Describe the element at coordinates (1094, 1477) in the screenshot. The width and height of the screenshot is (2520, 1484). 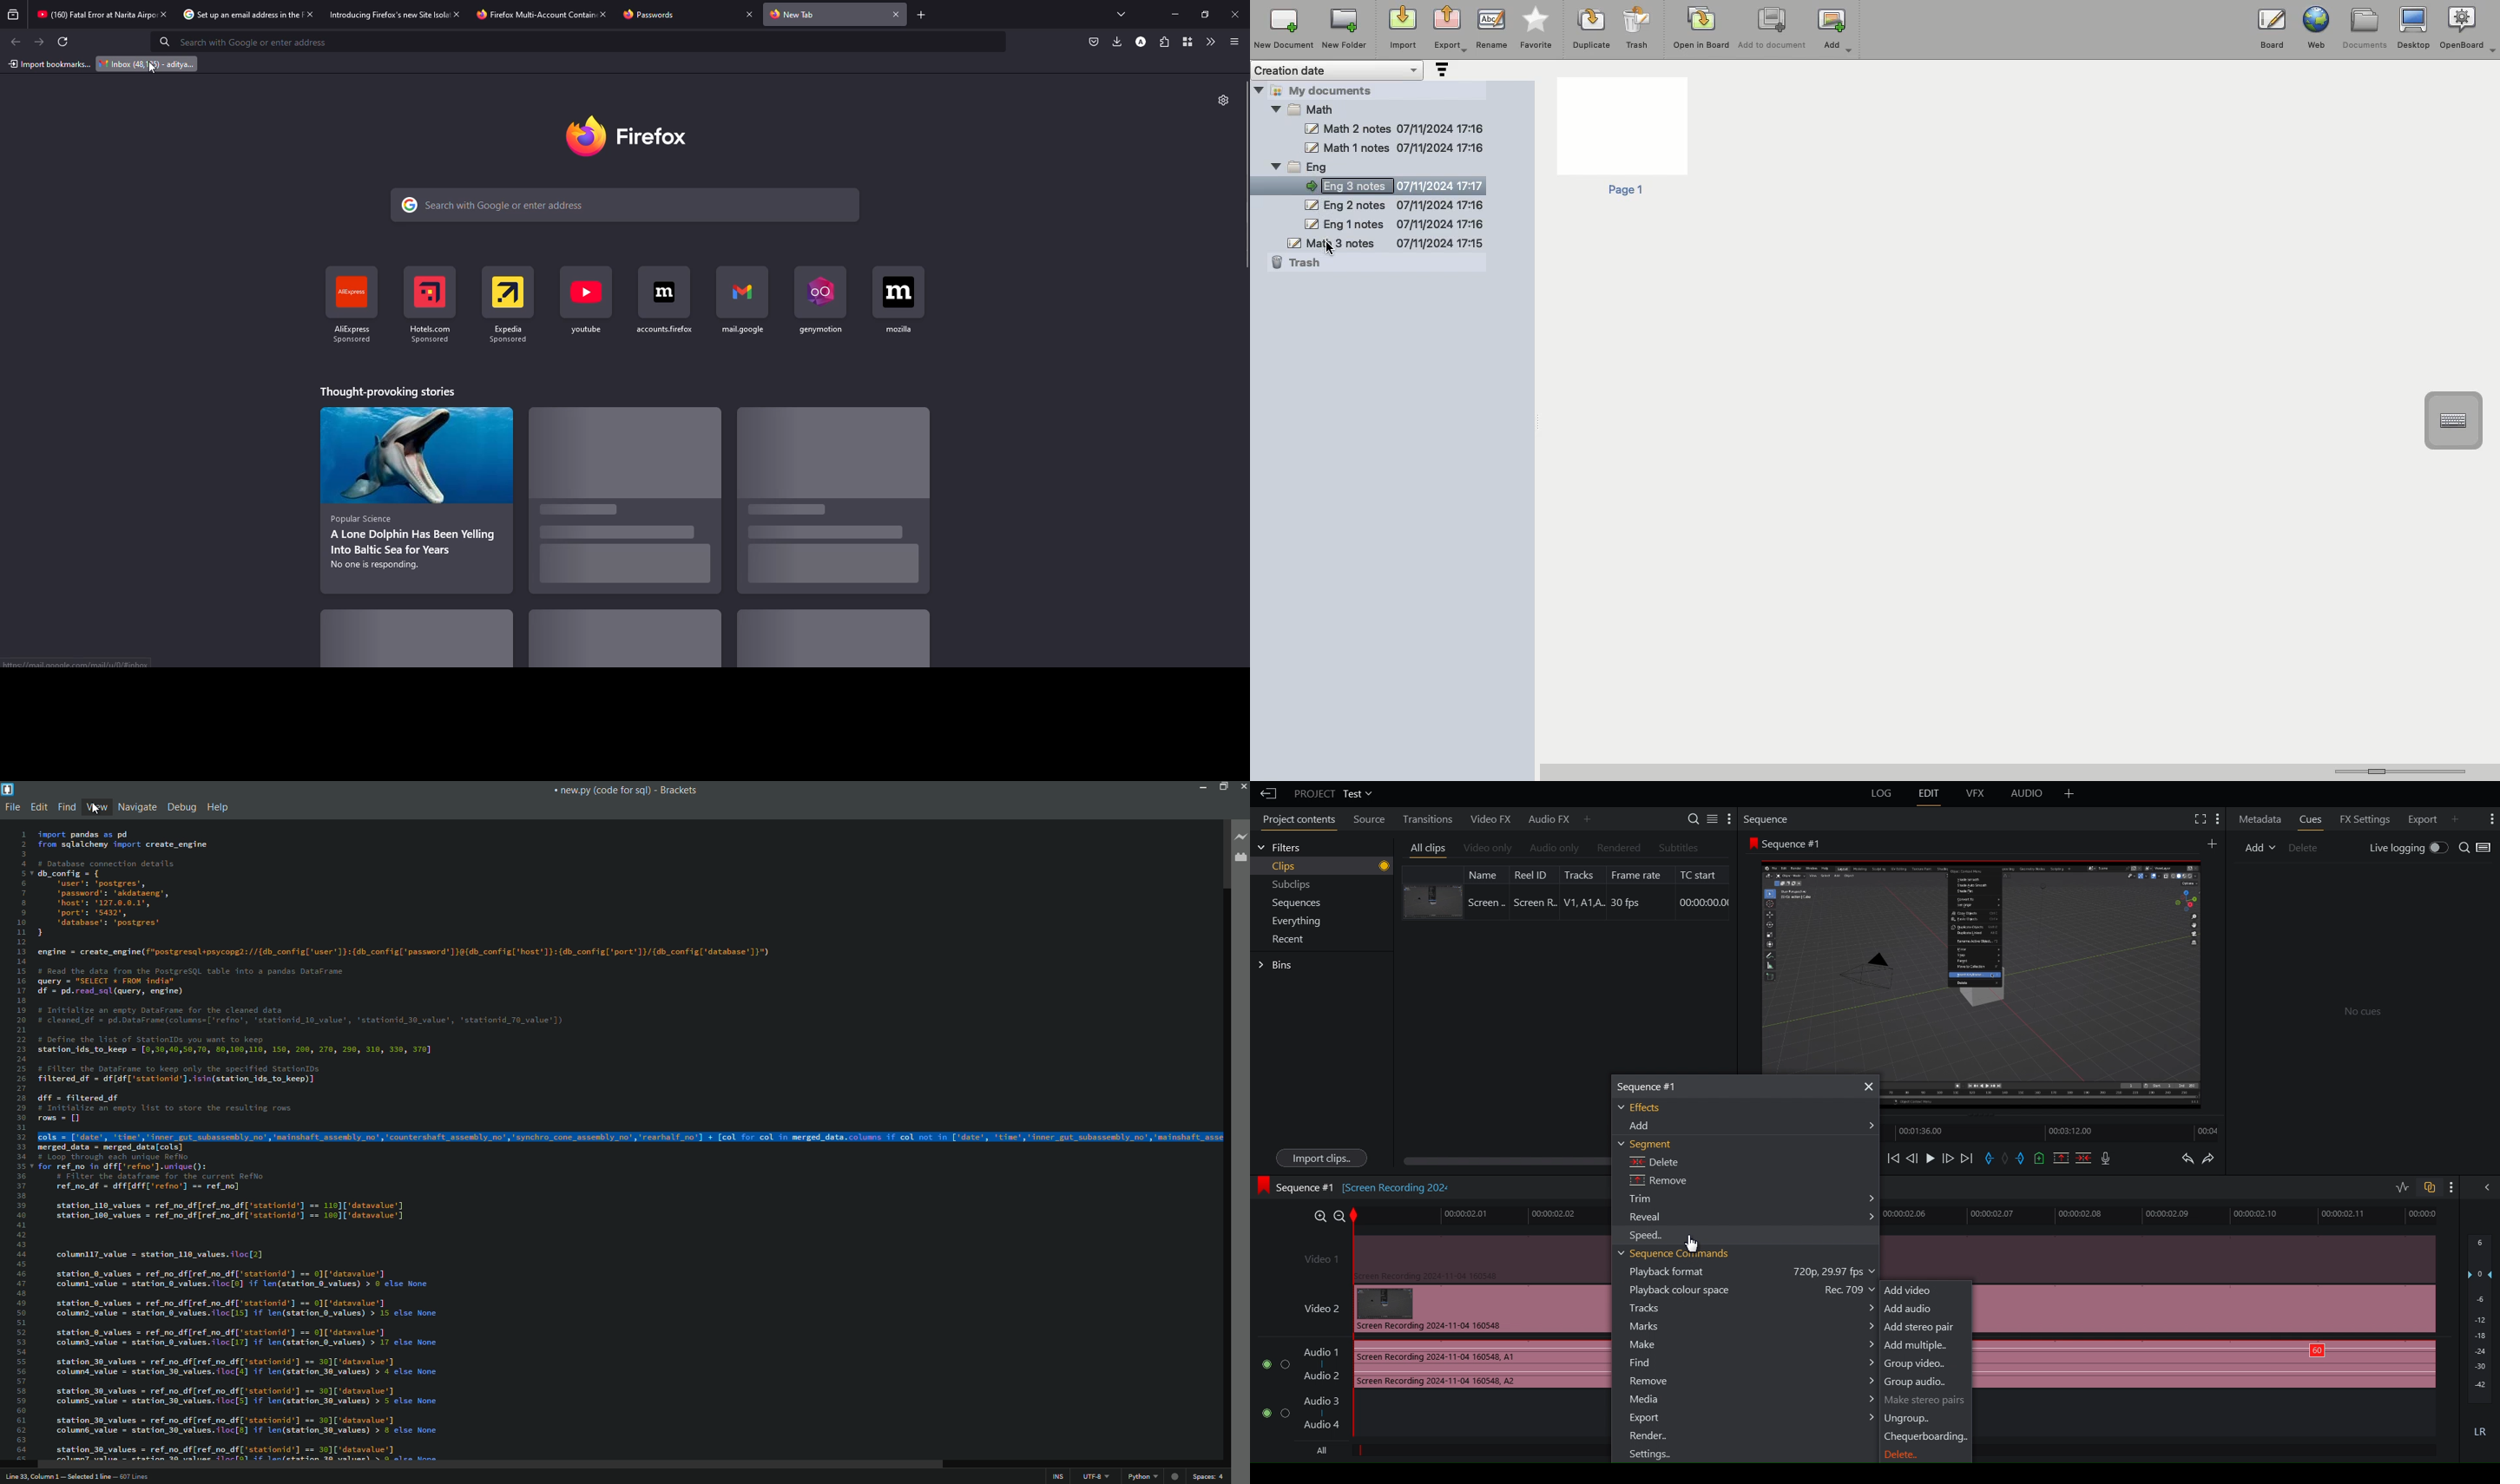
I see `file encoding` at that location.